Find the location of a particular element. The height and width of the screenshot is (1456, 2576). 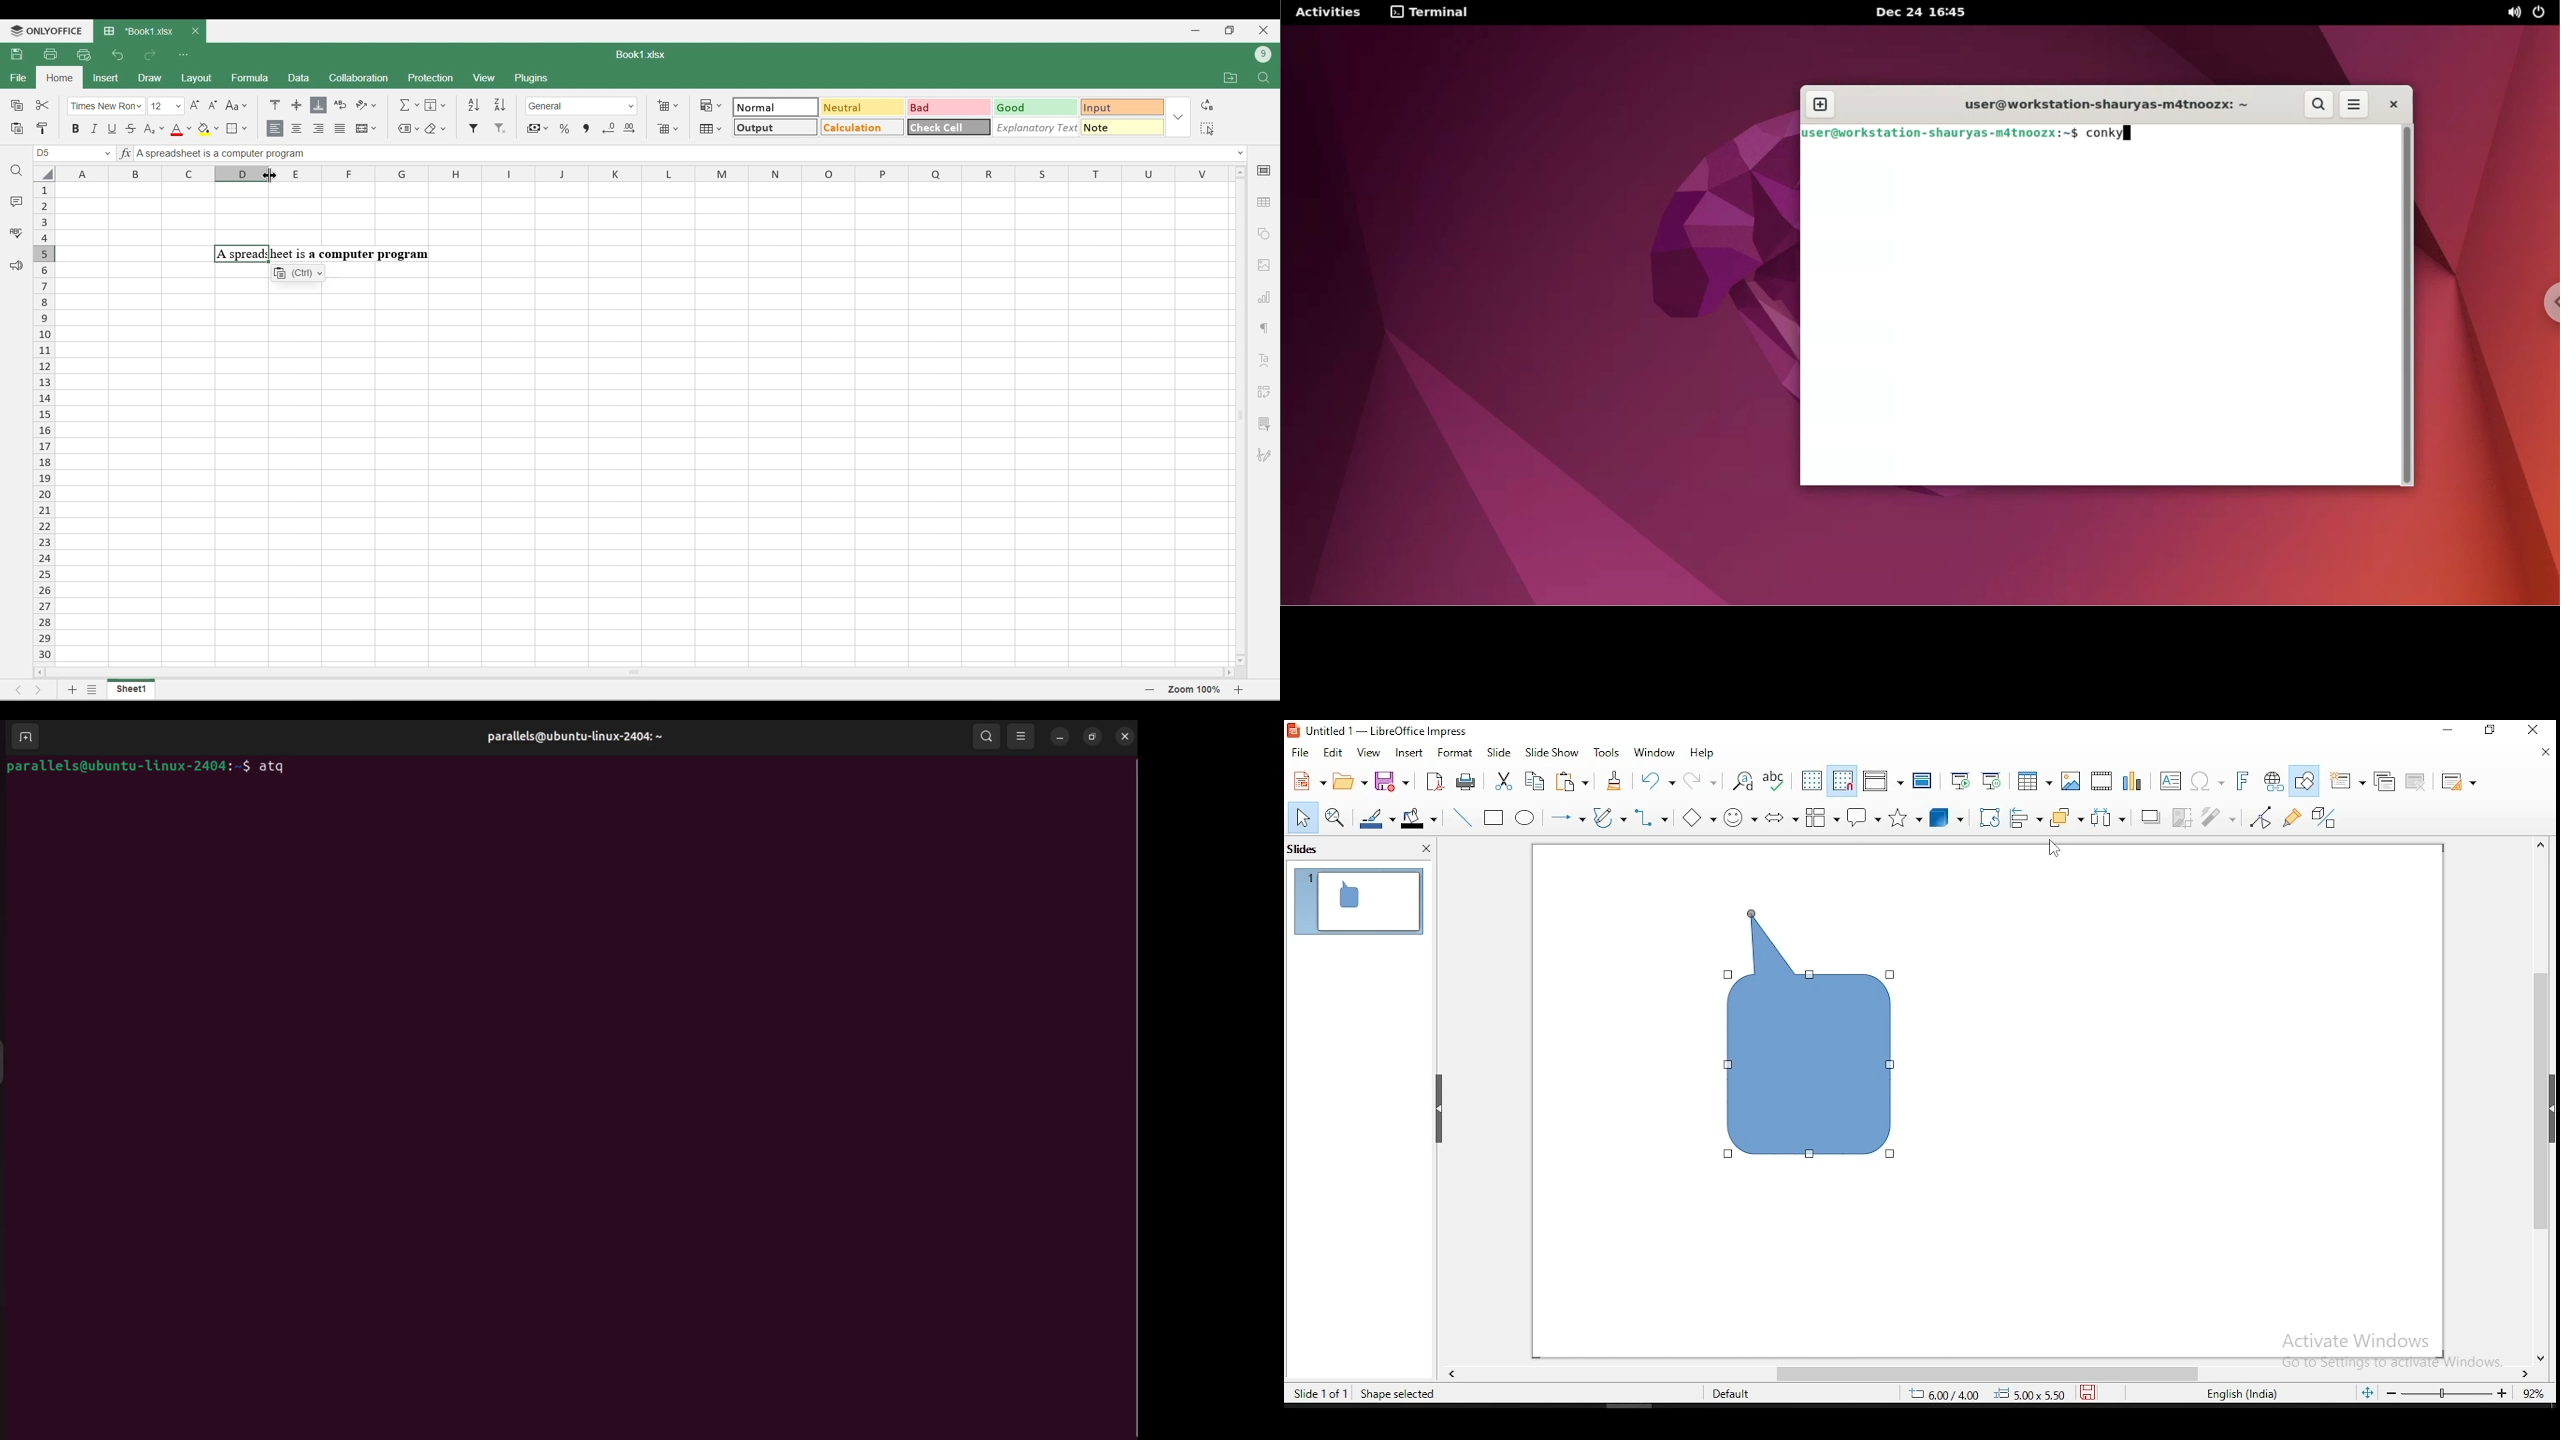

3D objects is located at coordinates (1945, 817).